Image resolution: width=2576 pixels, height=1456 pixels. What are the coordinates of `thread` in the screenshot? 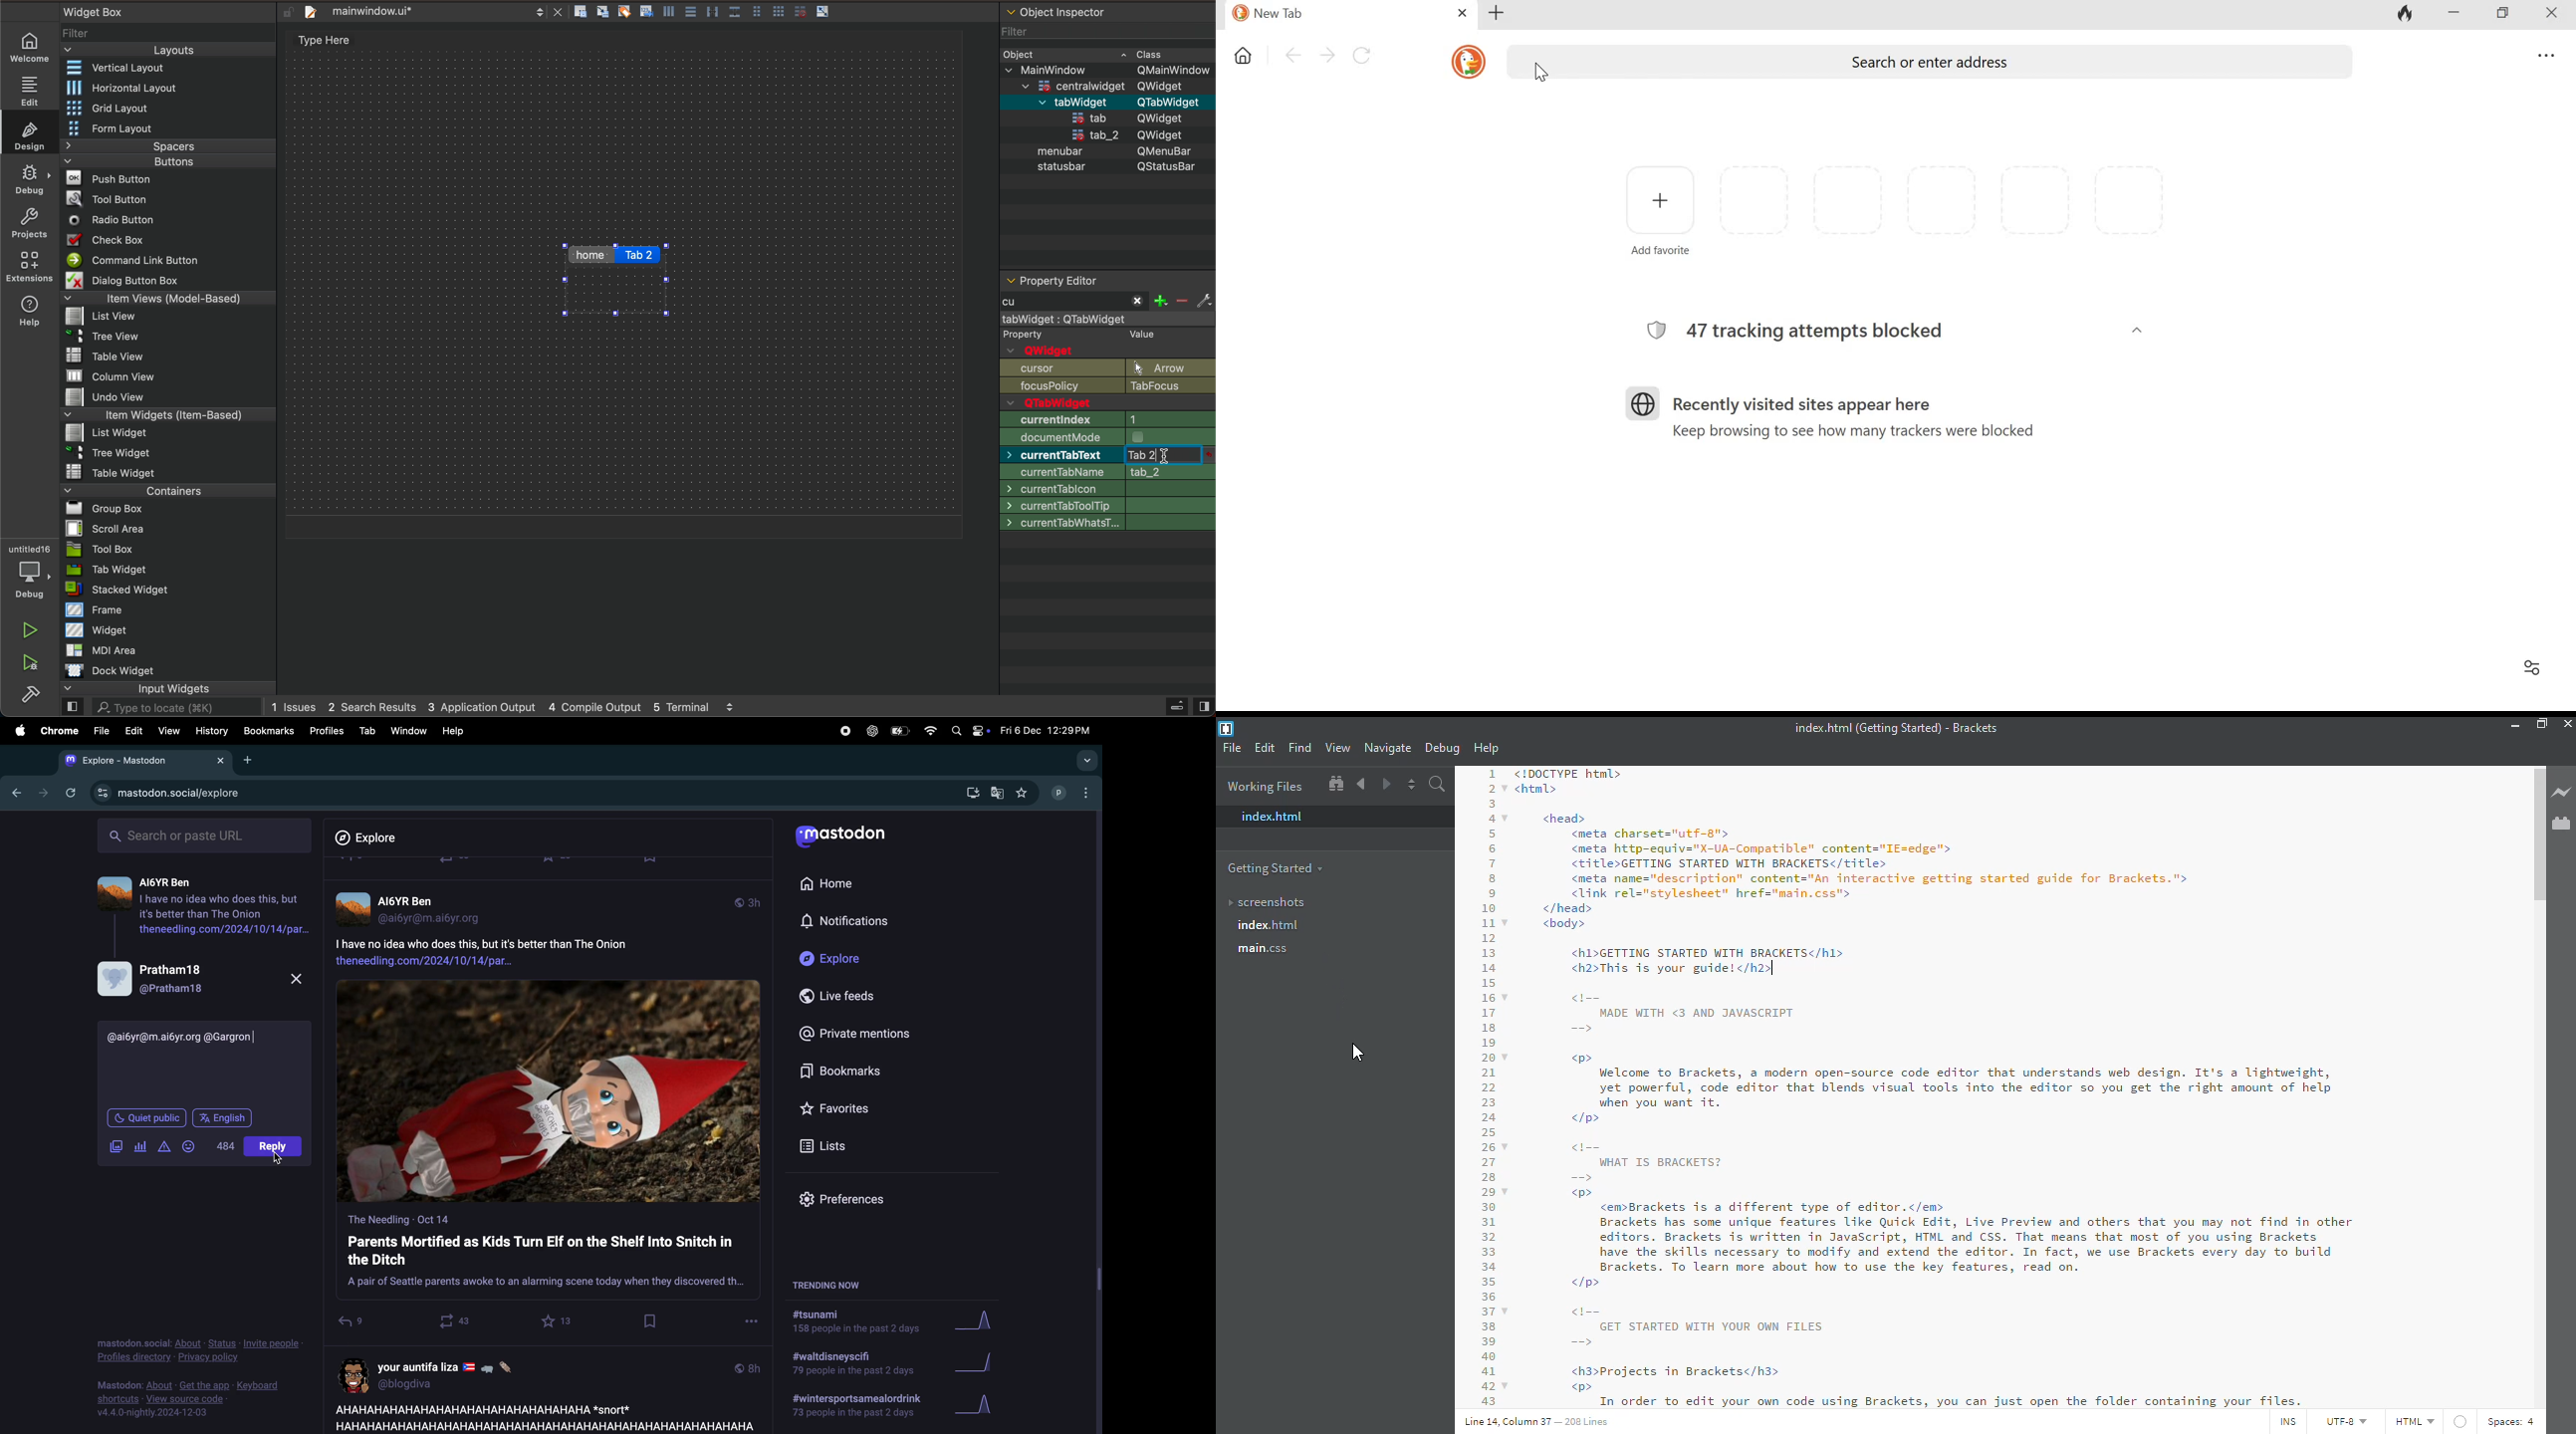 It's located at (204, 904).